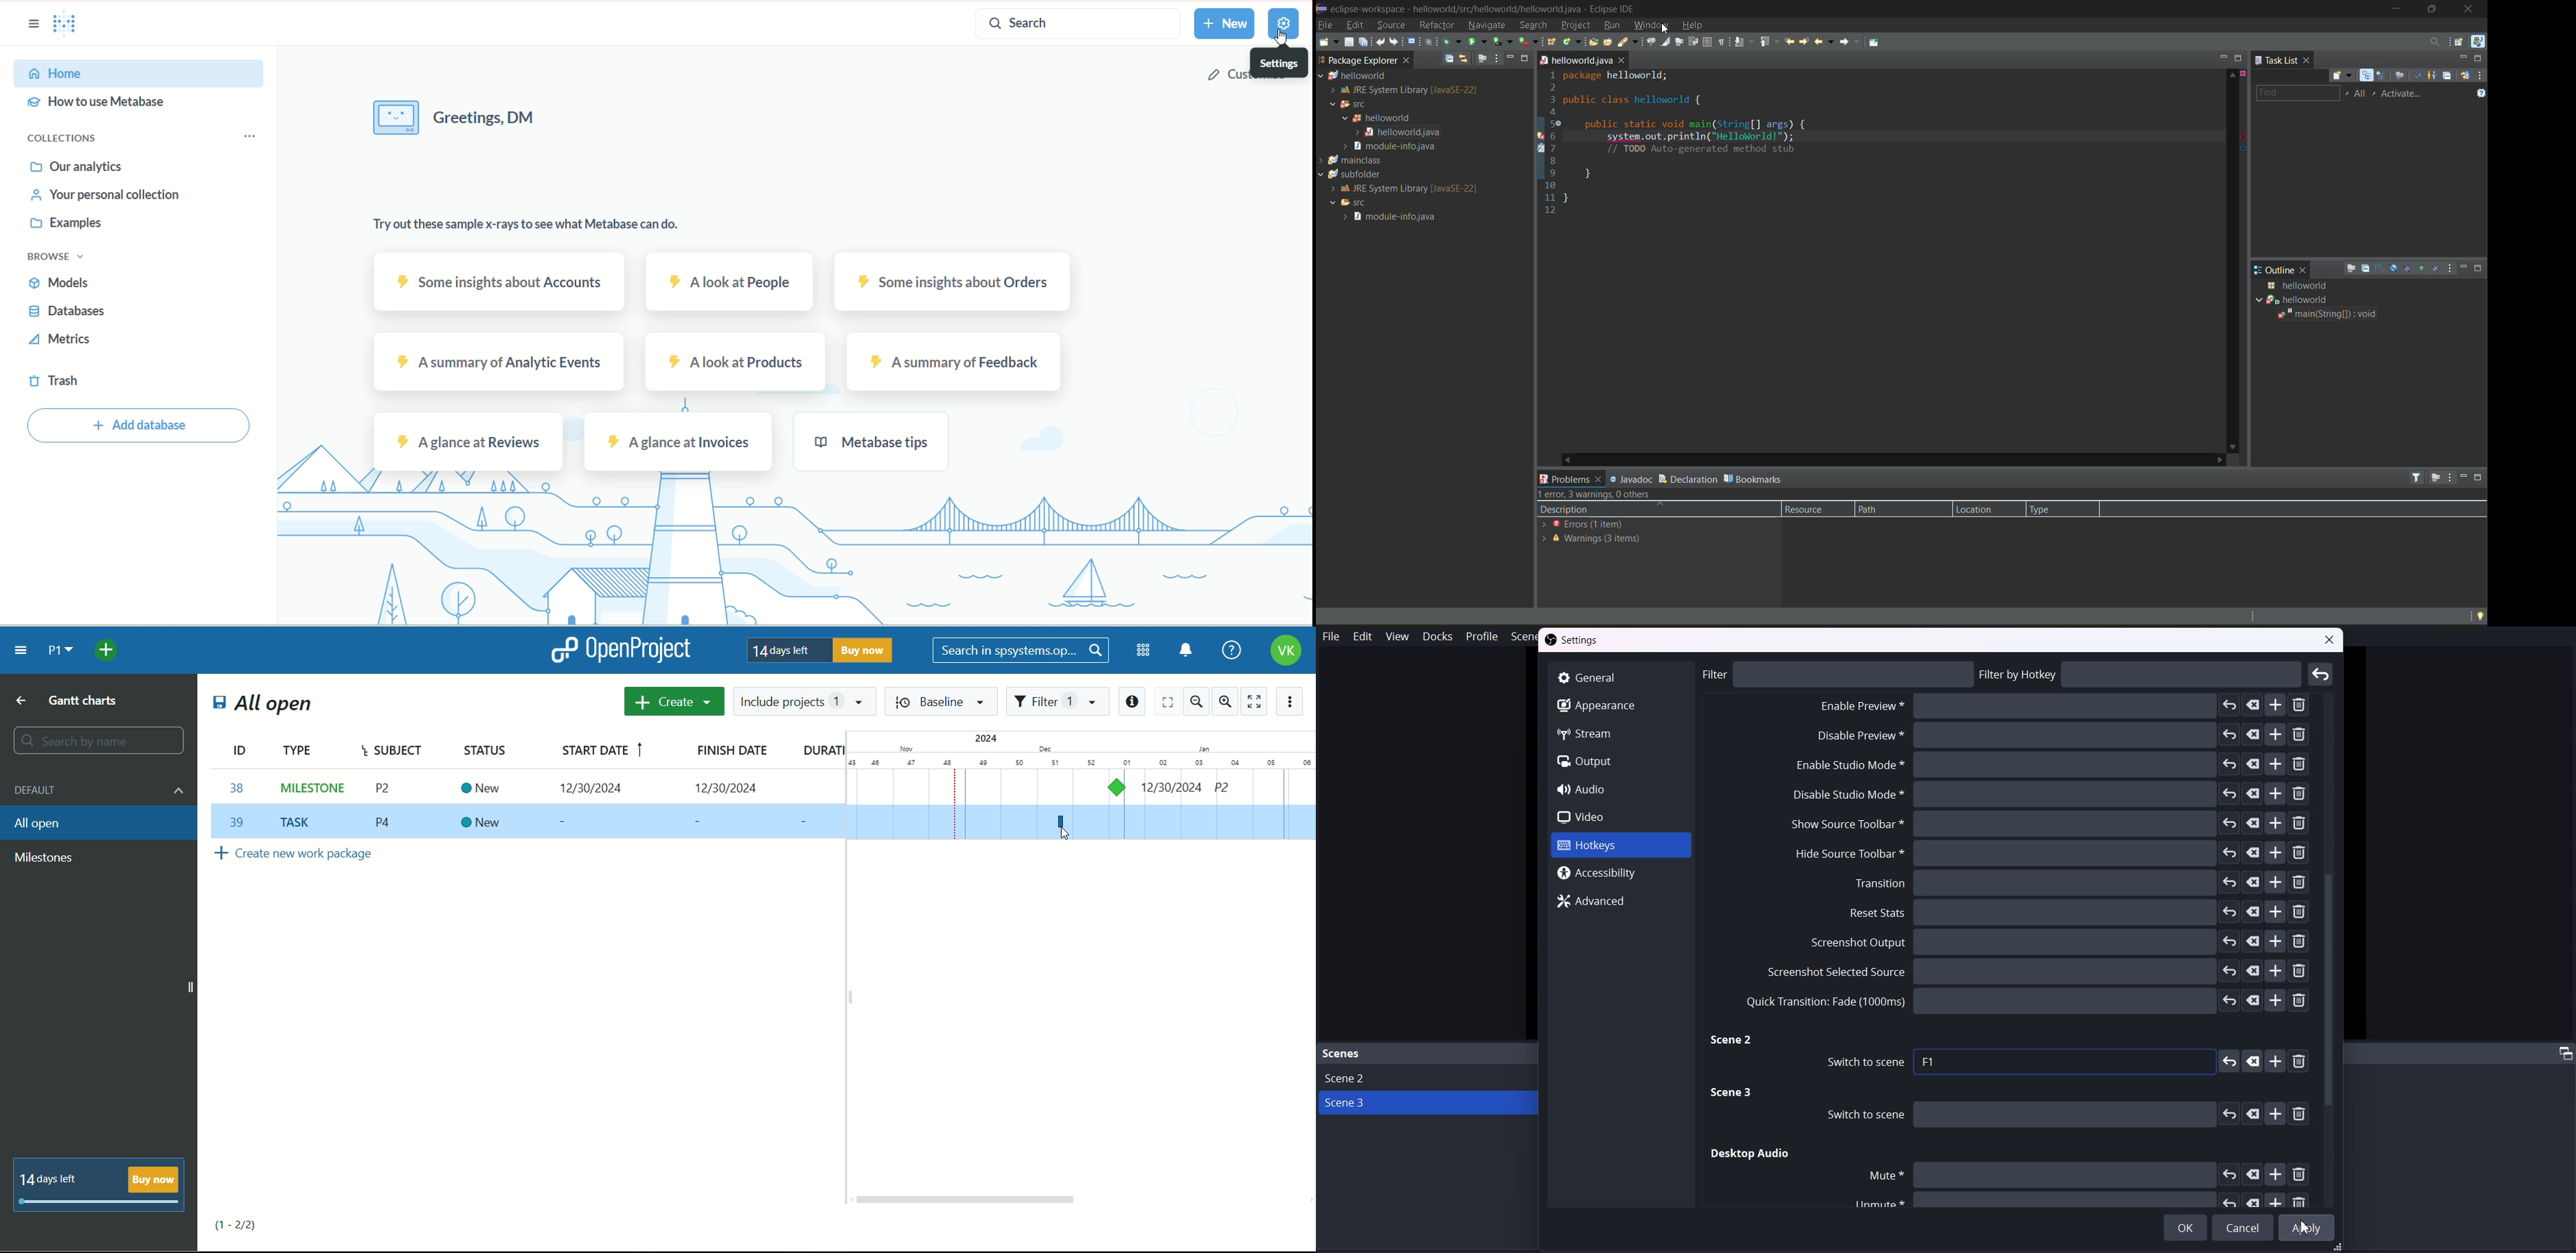 The image size is (2576, 1260). I want to click on Video, so click(1620, 816).